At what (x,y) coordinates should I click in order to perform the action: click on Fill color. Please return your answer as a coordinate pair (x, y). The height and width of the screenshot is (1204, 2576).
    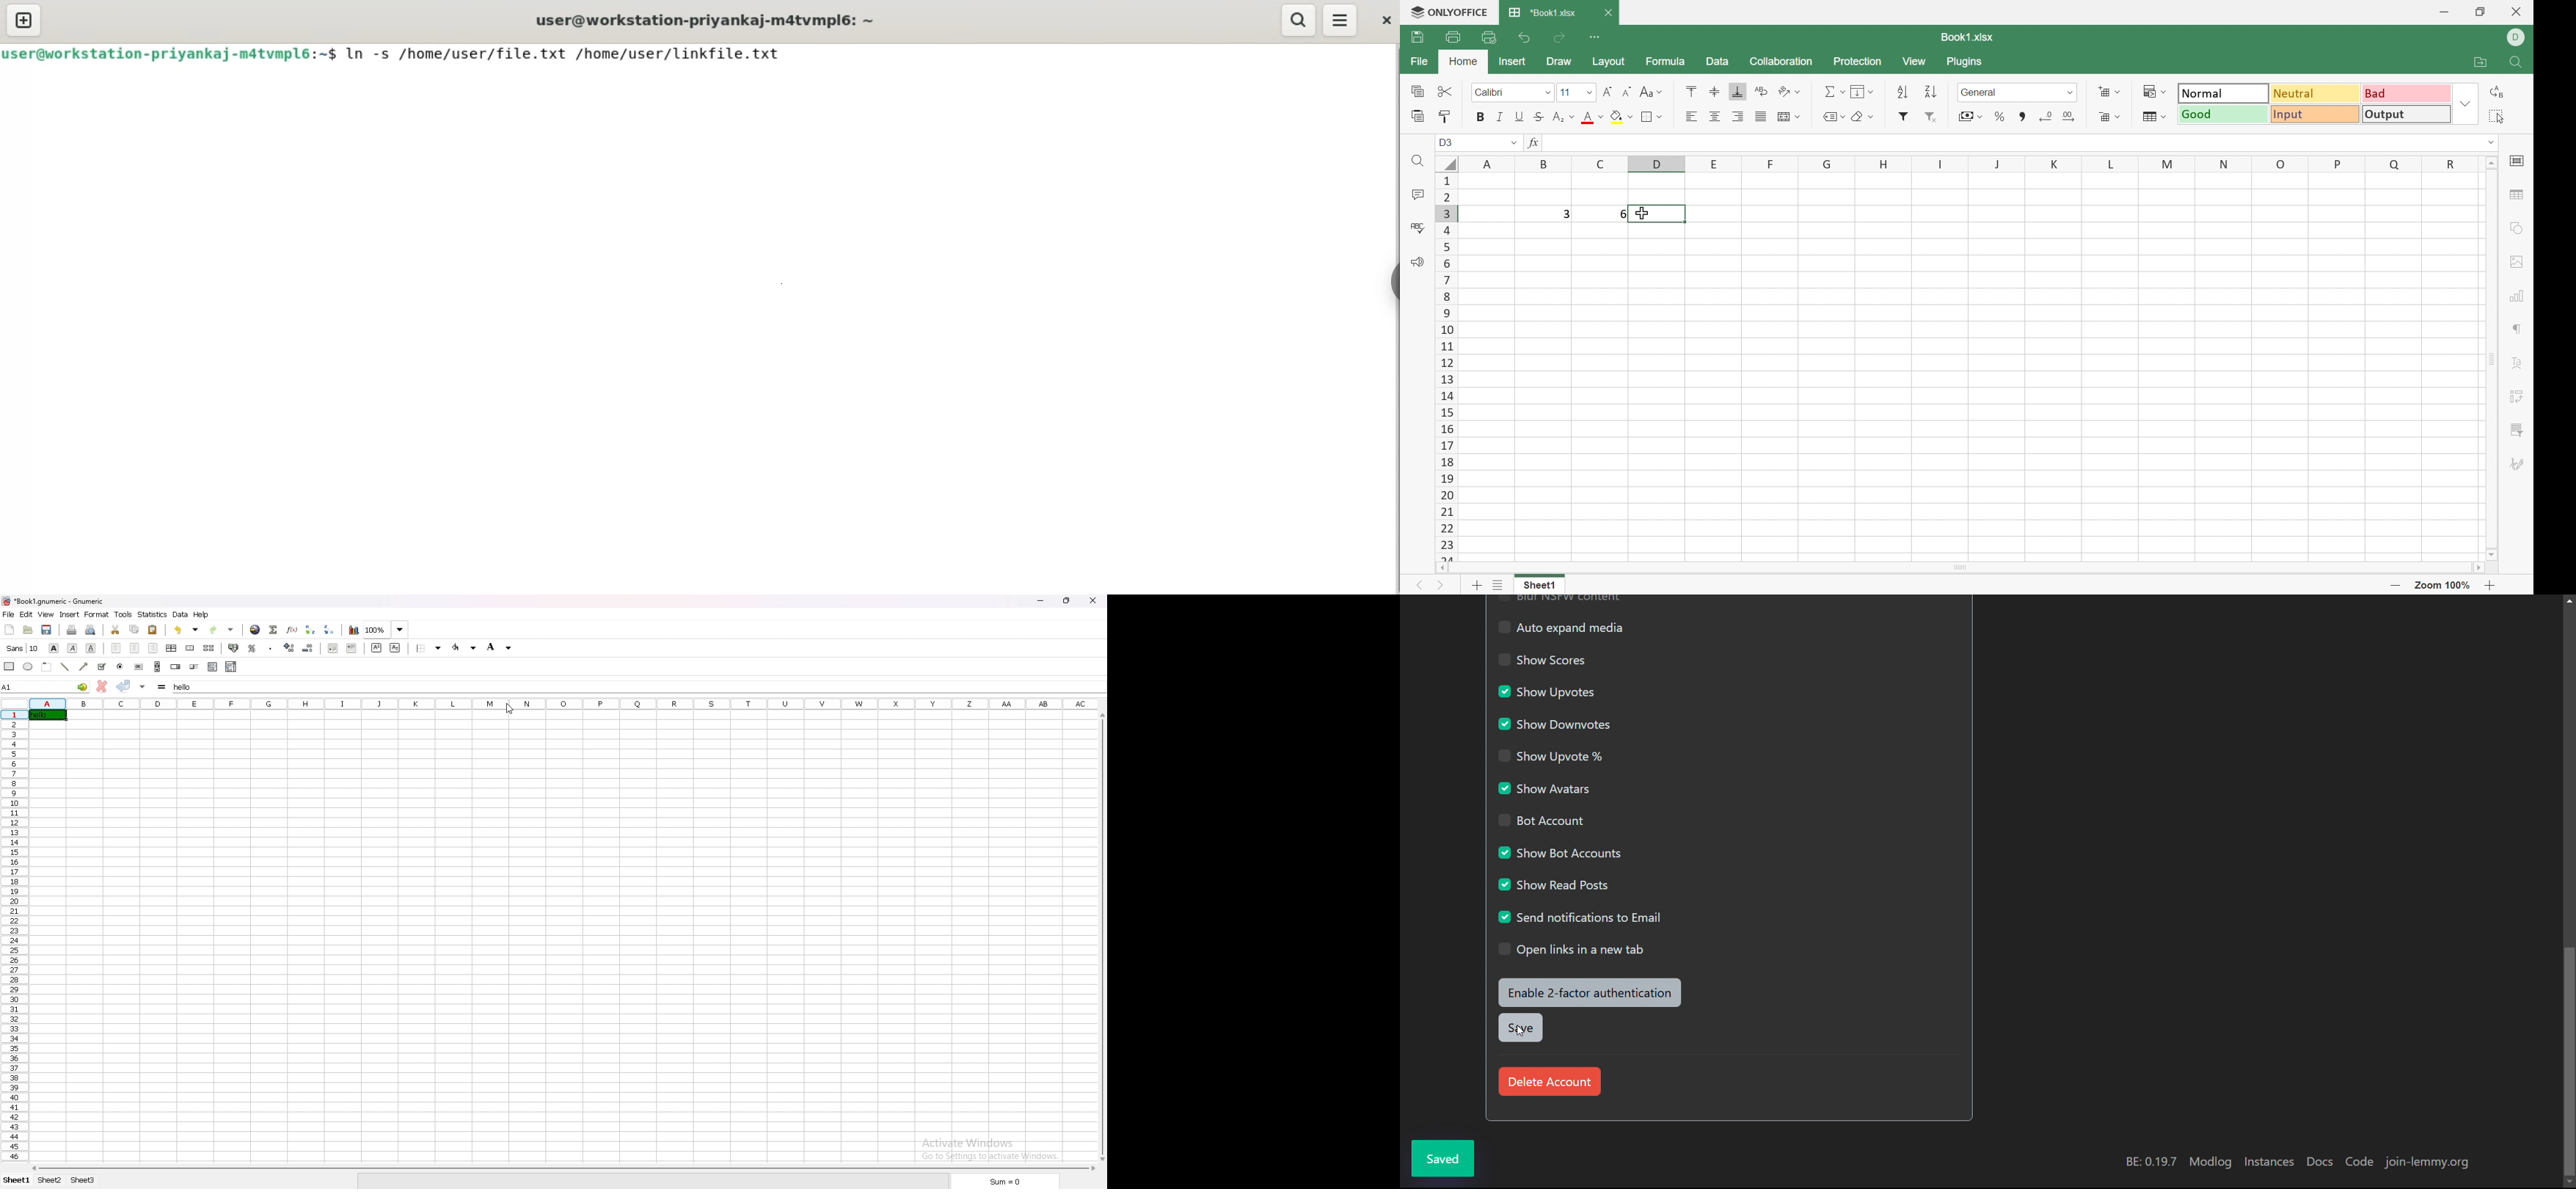
    Looking at the image, I should click on (1621, 117).